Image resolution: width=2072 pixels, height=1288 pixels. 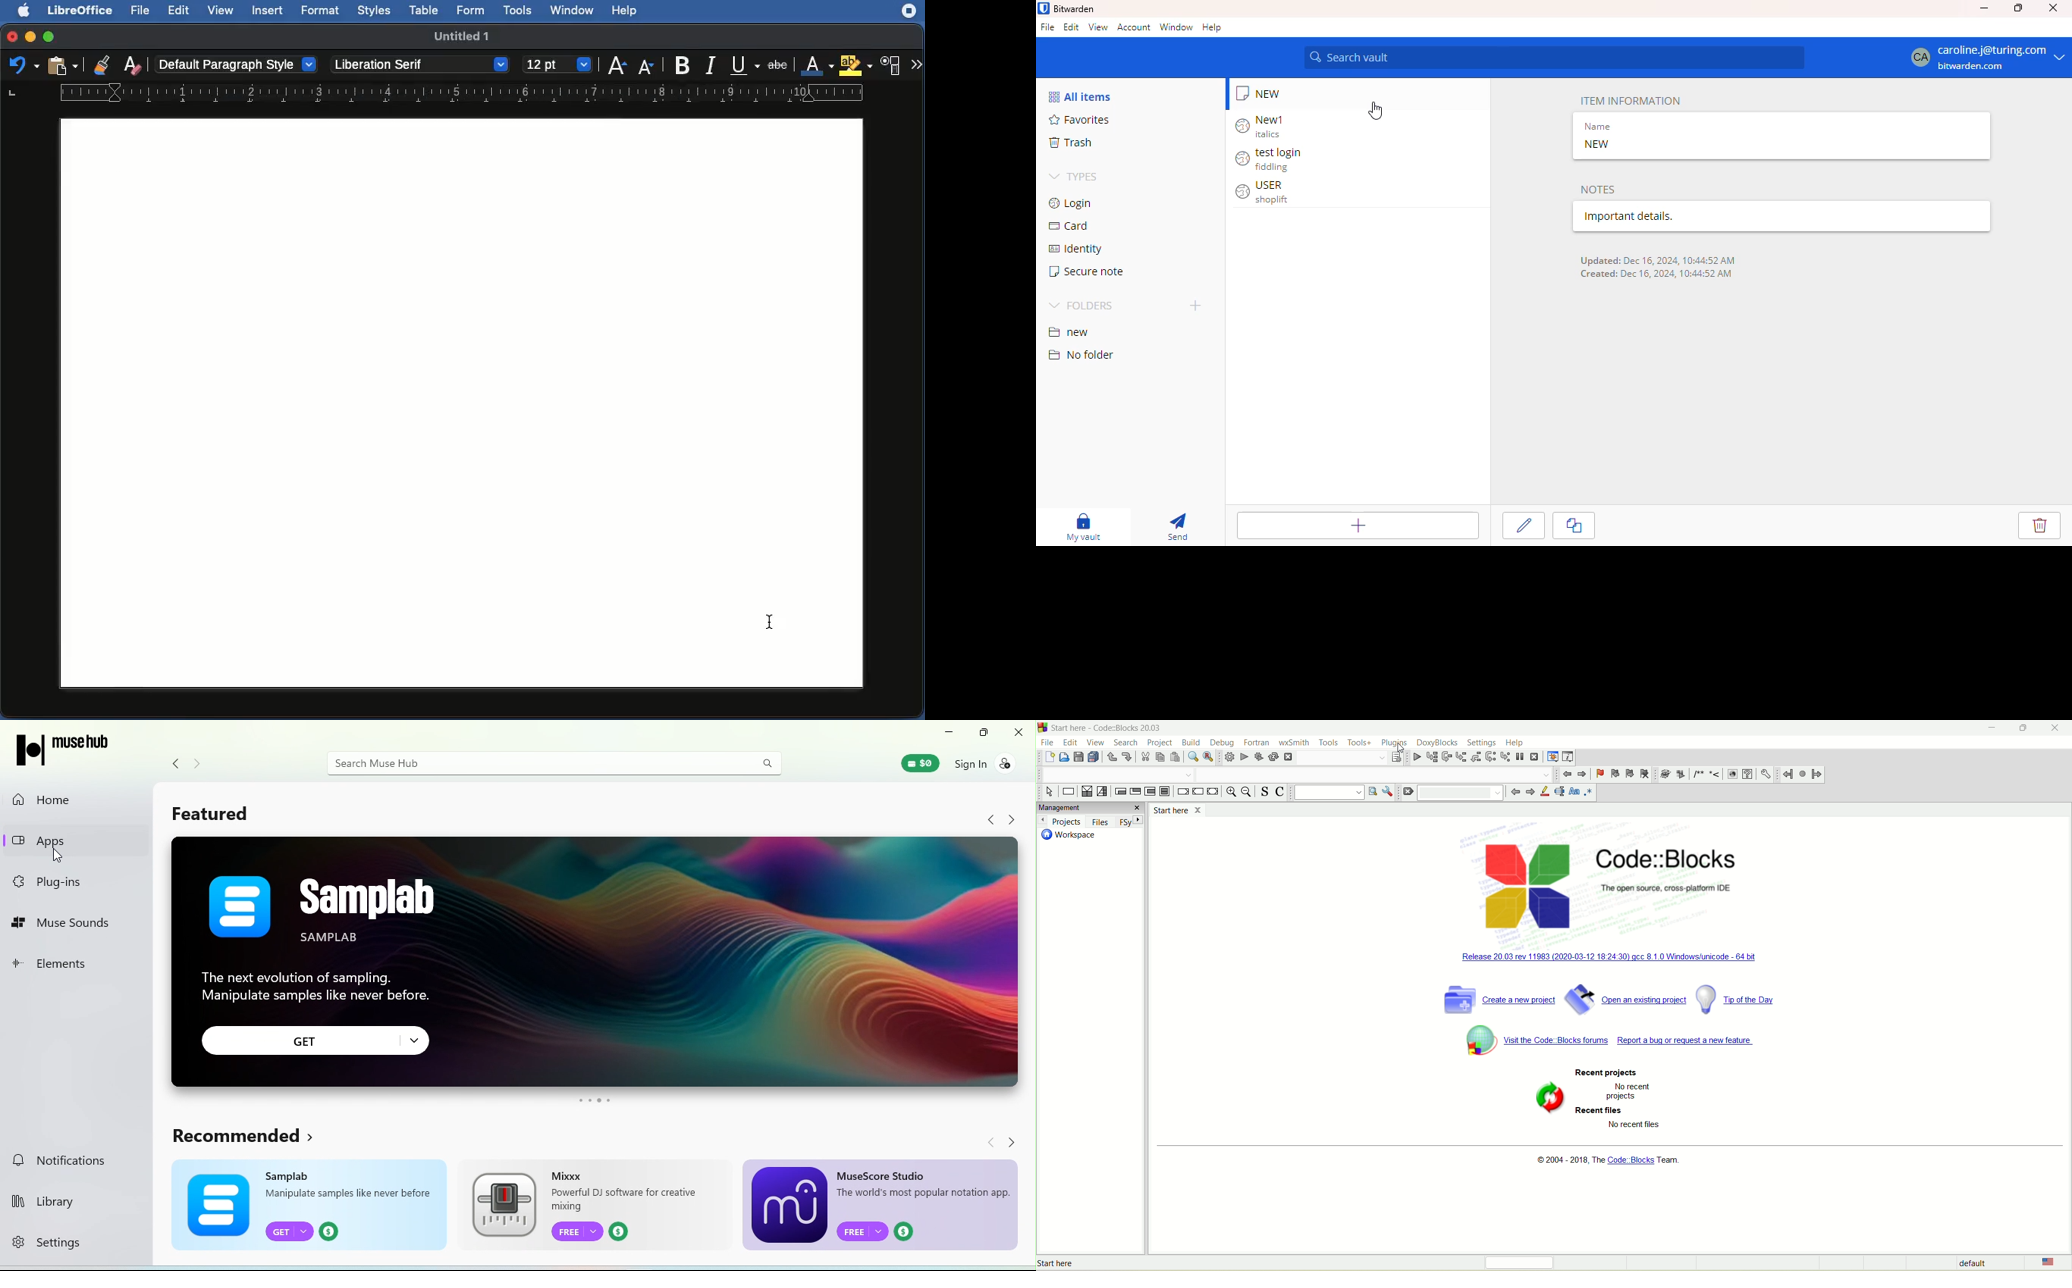 What do you see at coordinates (2044, 1263) in the screenshot?
I see `language` at bounding box center [2044, 1263].